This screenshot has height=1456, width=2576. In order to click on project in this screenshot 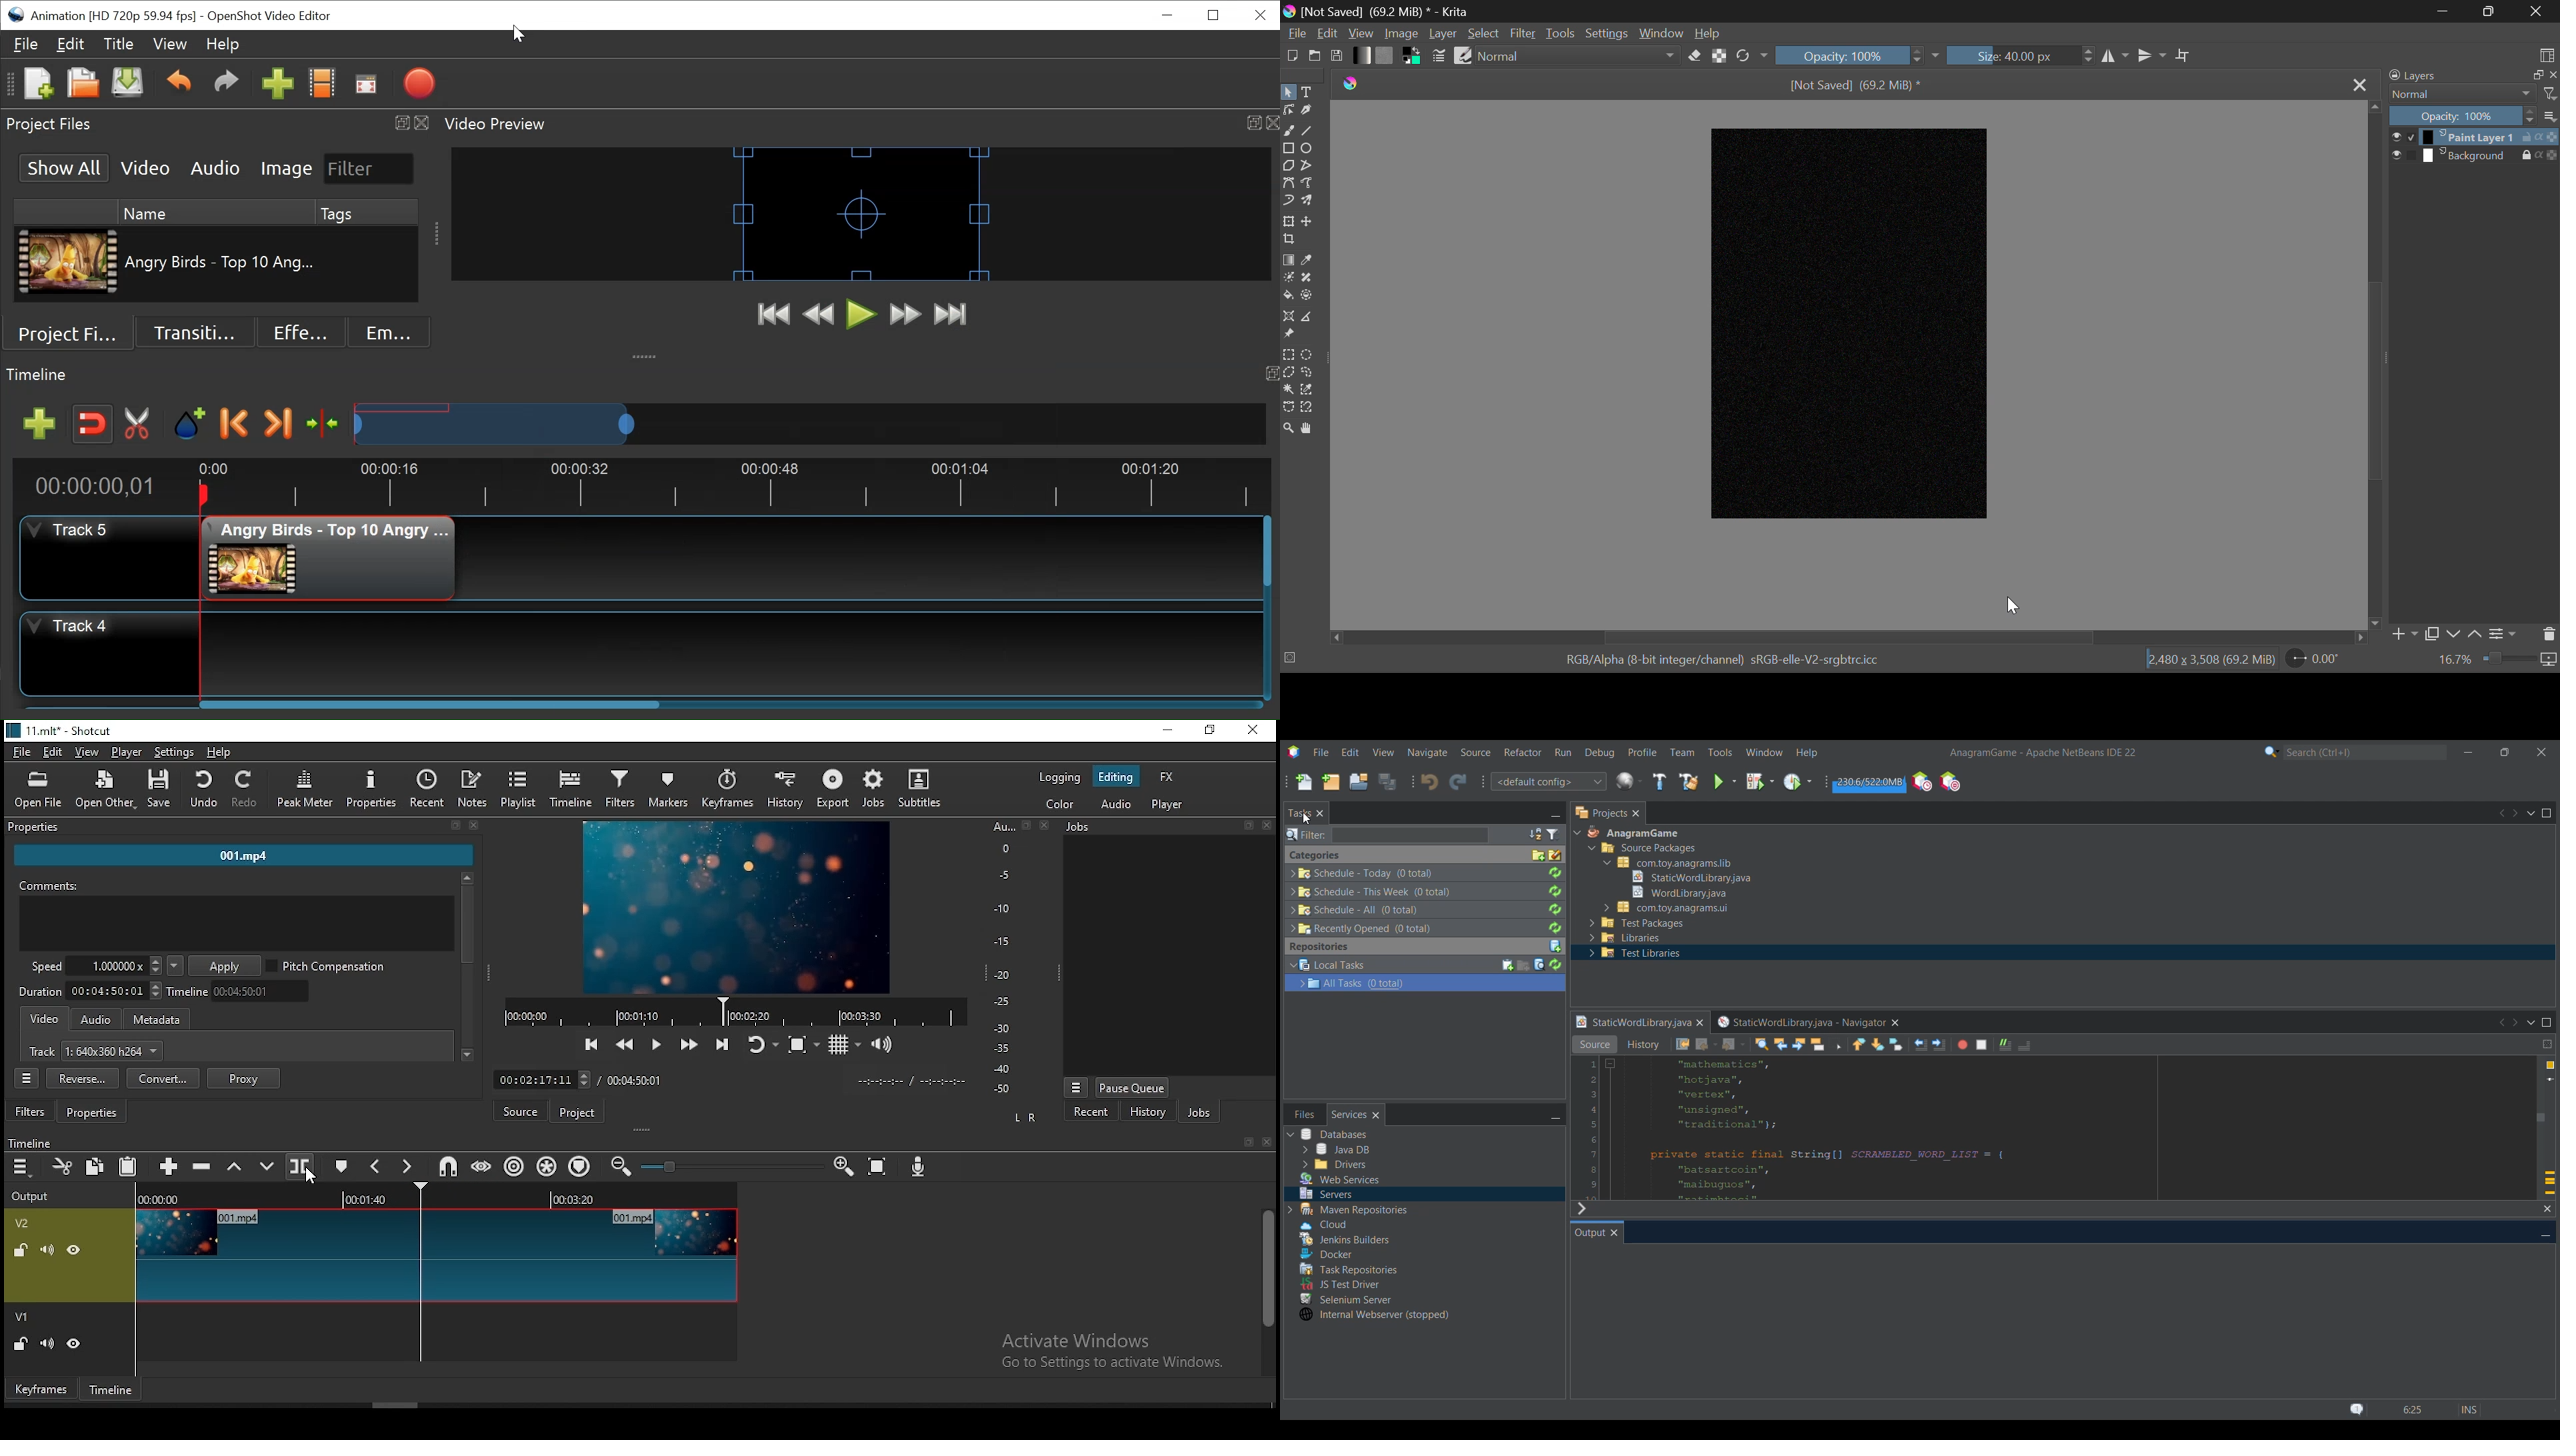, I will do `click(579, 1112)`.